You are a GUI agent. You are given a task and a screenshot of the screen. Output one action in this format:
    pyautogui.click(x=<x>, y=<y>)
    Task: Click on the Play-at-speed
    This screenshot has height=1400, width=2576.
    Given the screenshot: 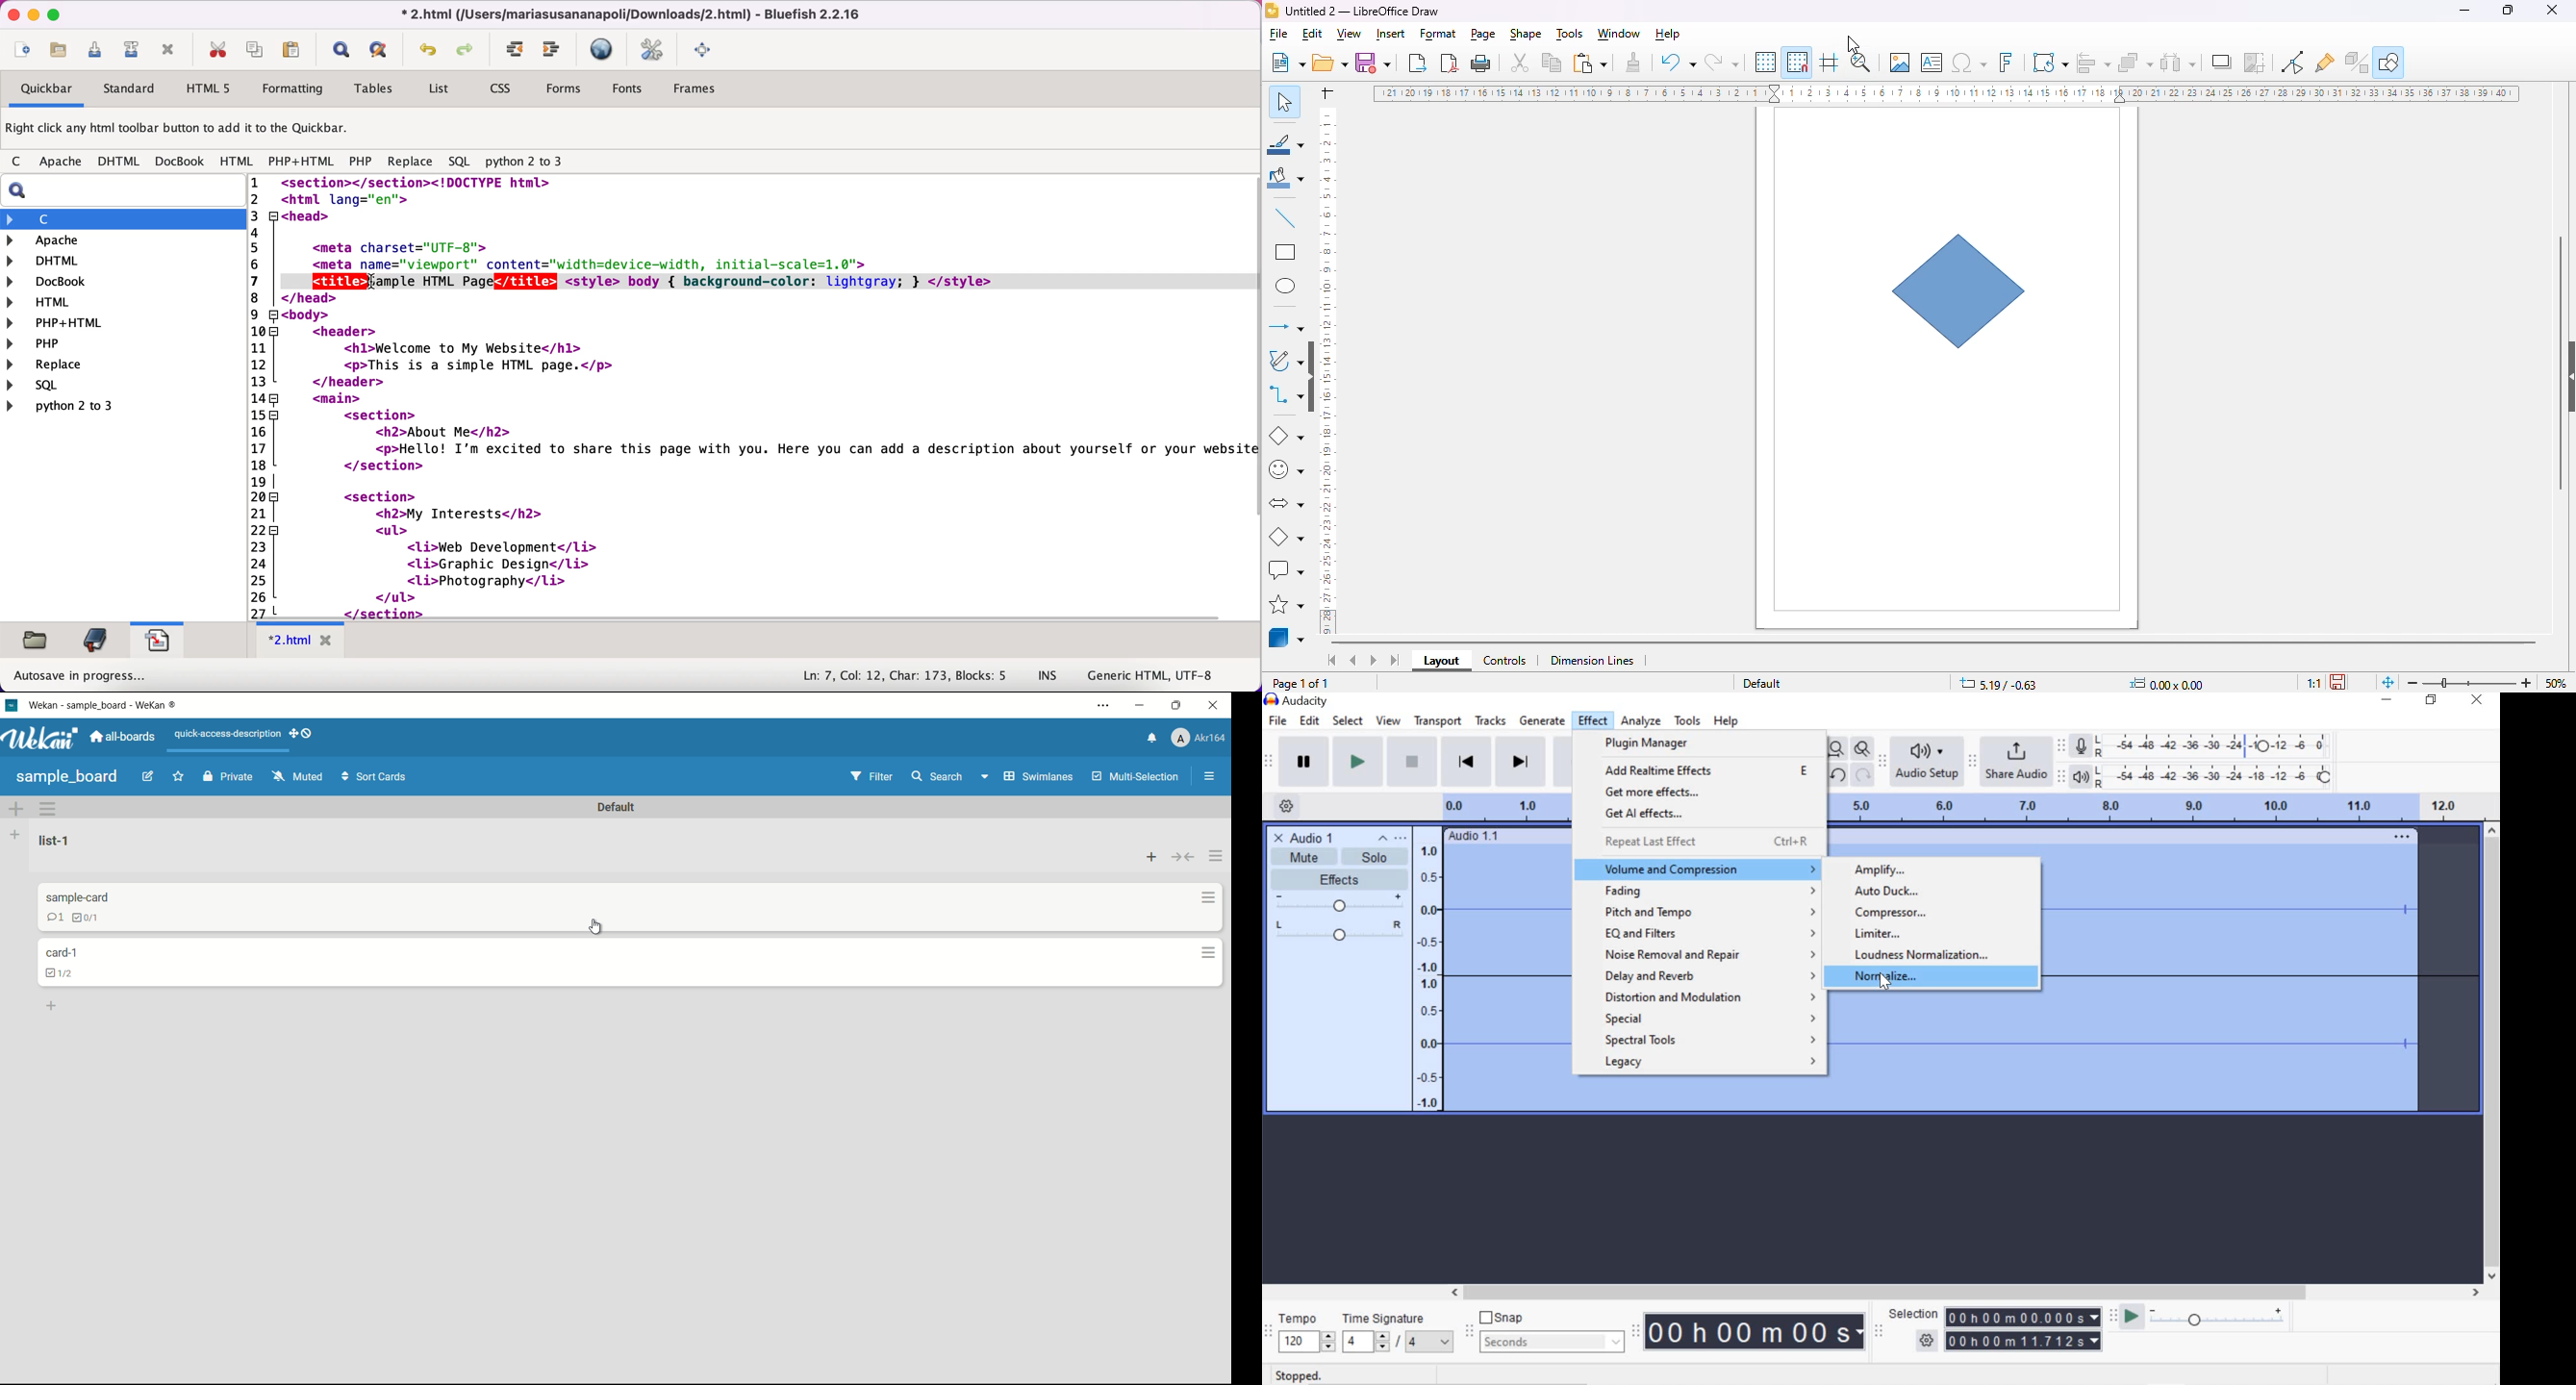 What is the action you would take?
    pyautogui.click(x=2128, y=1317)
    